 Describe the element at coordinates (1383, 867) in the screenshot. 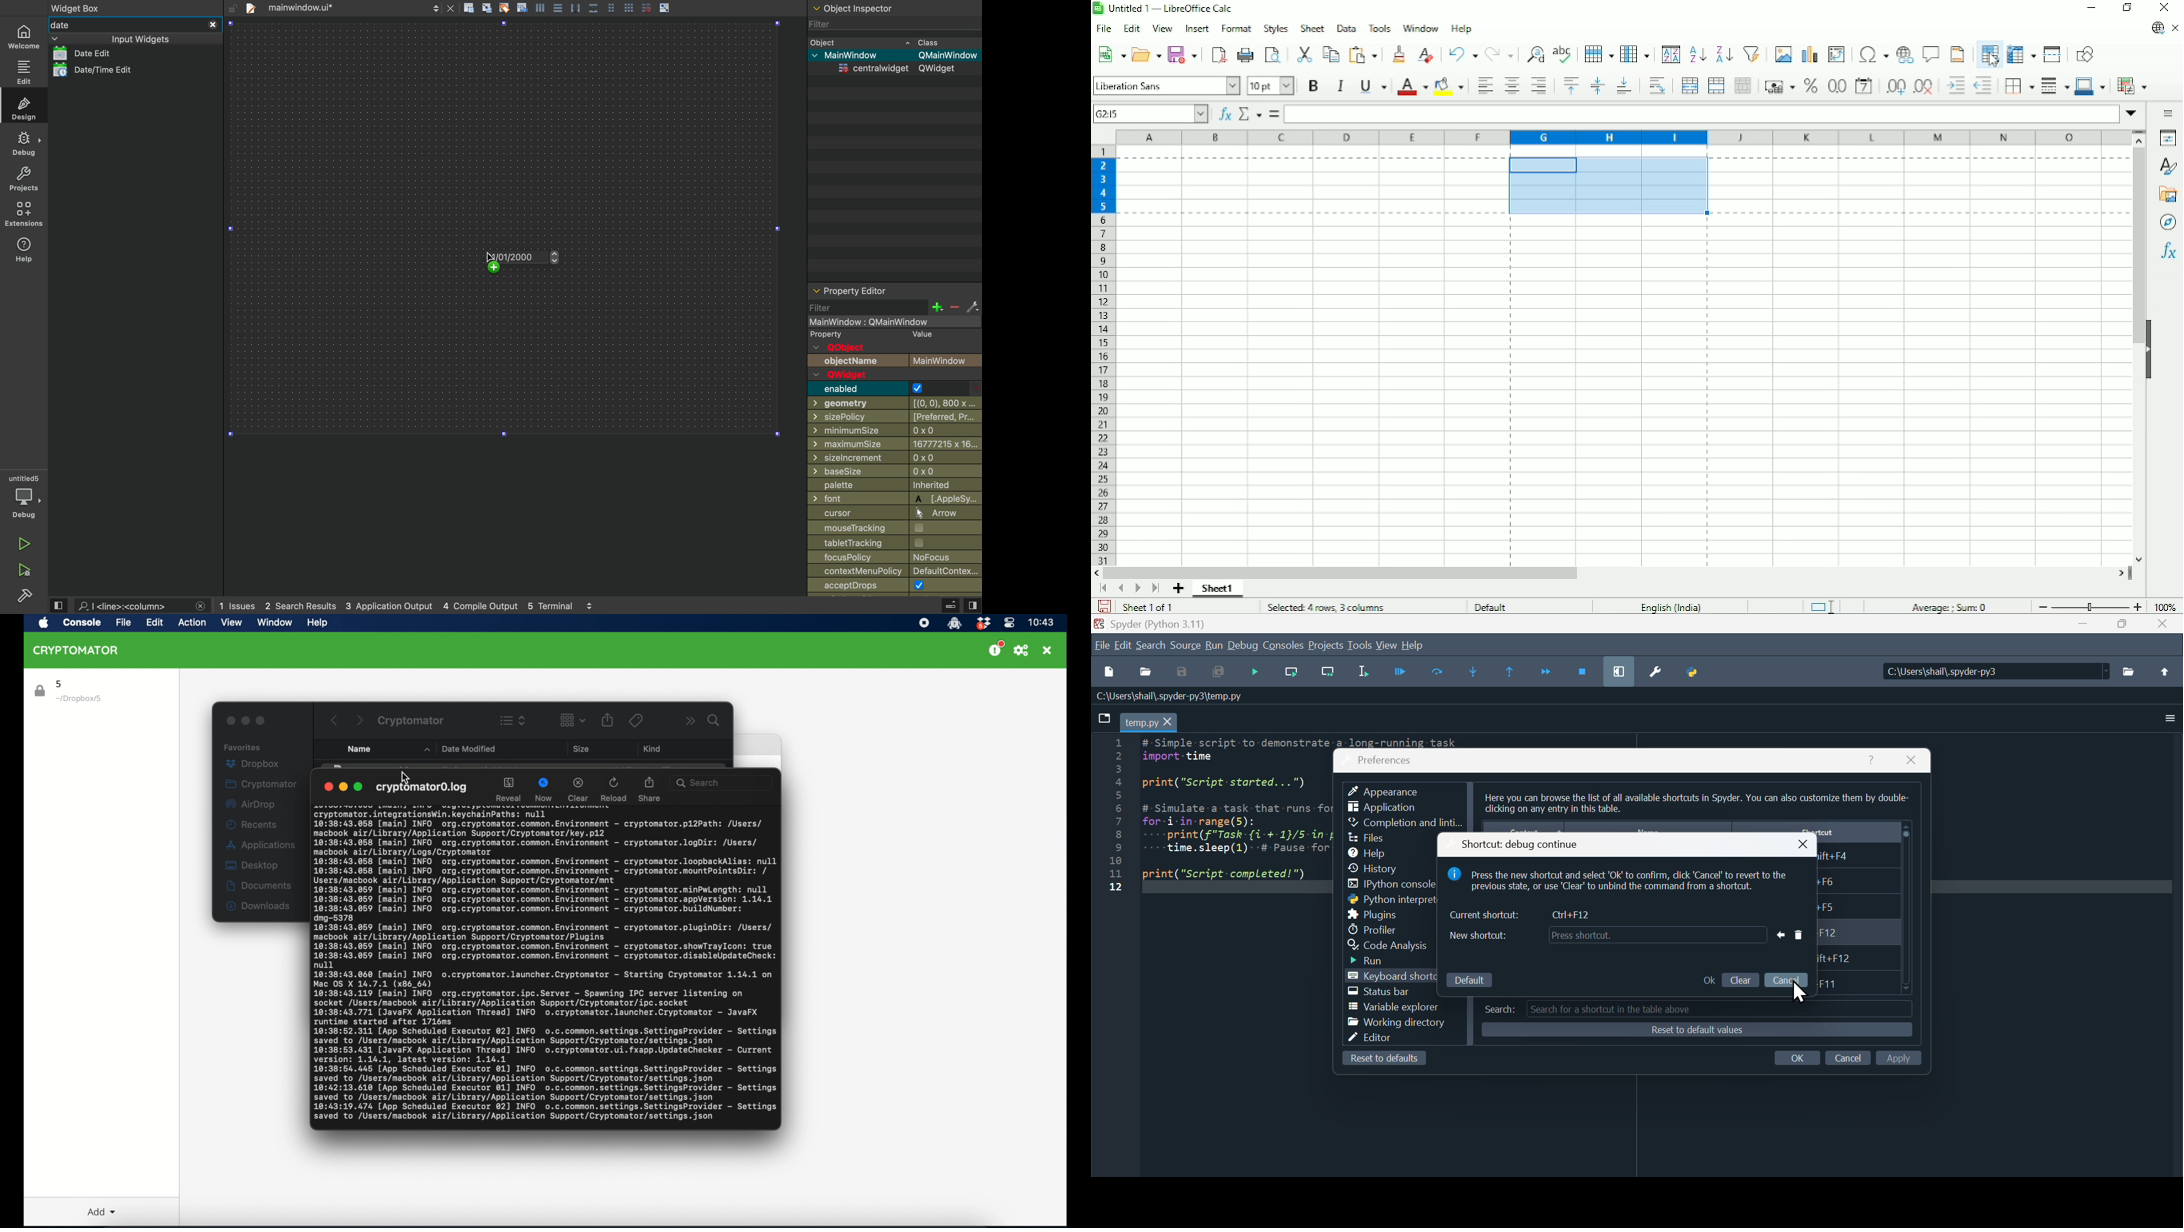

I see `History` at that location.